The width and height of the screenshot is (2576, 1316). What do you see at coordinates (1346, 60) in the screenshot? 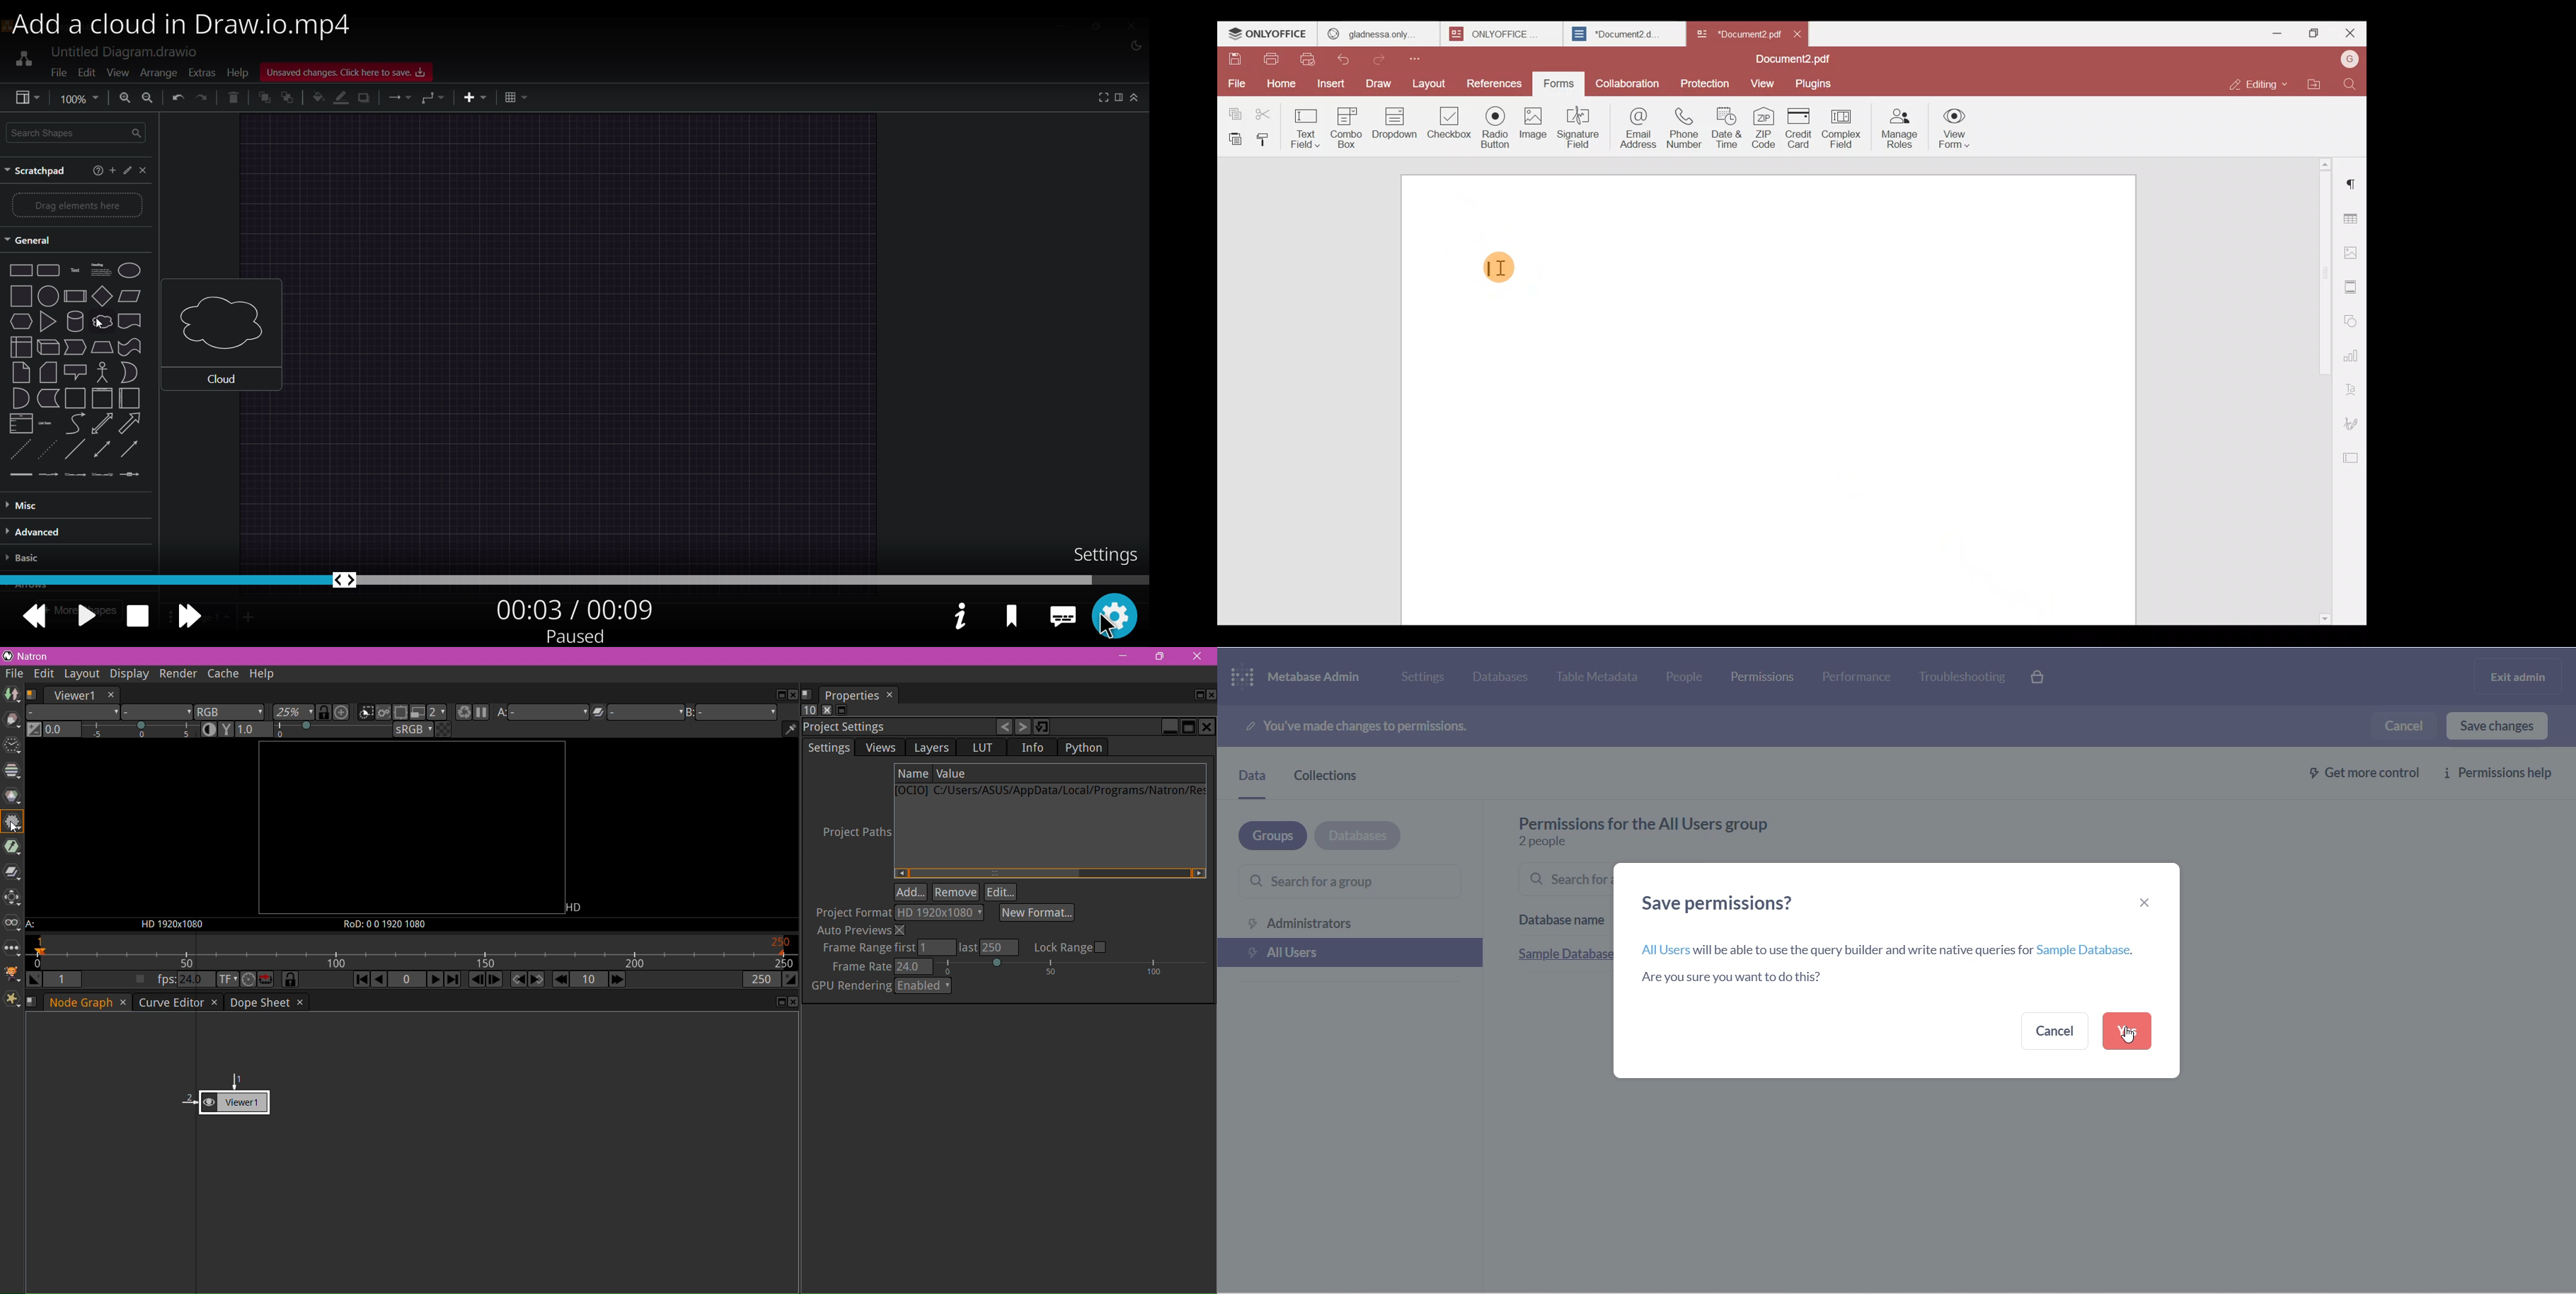
I see `Undo` at bounding box center [1346, 60].